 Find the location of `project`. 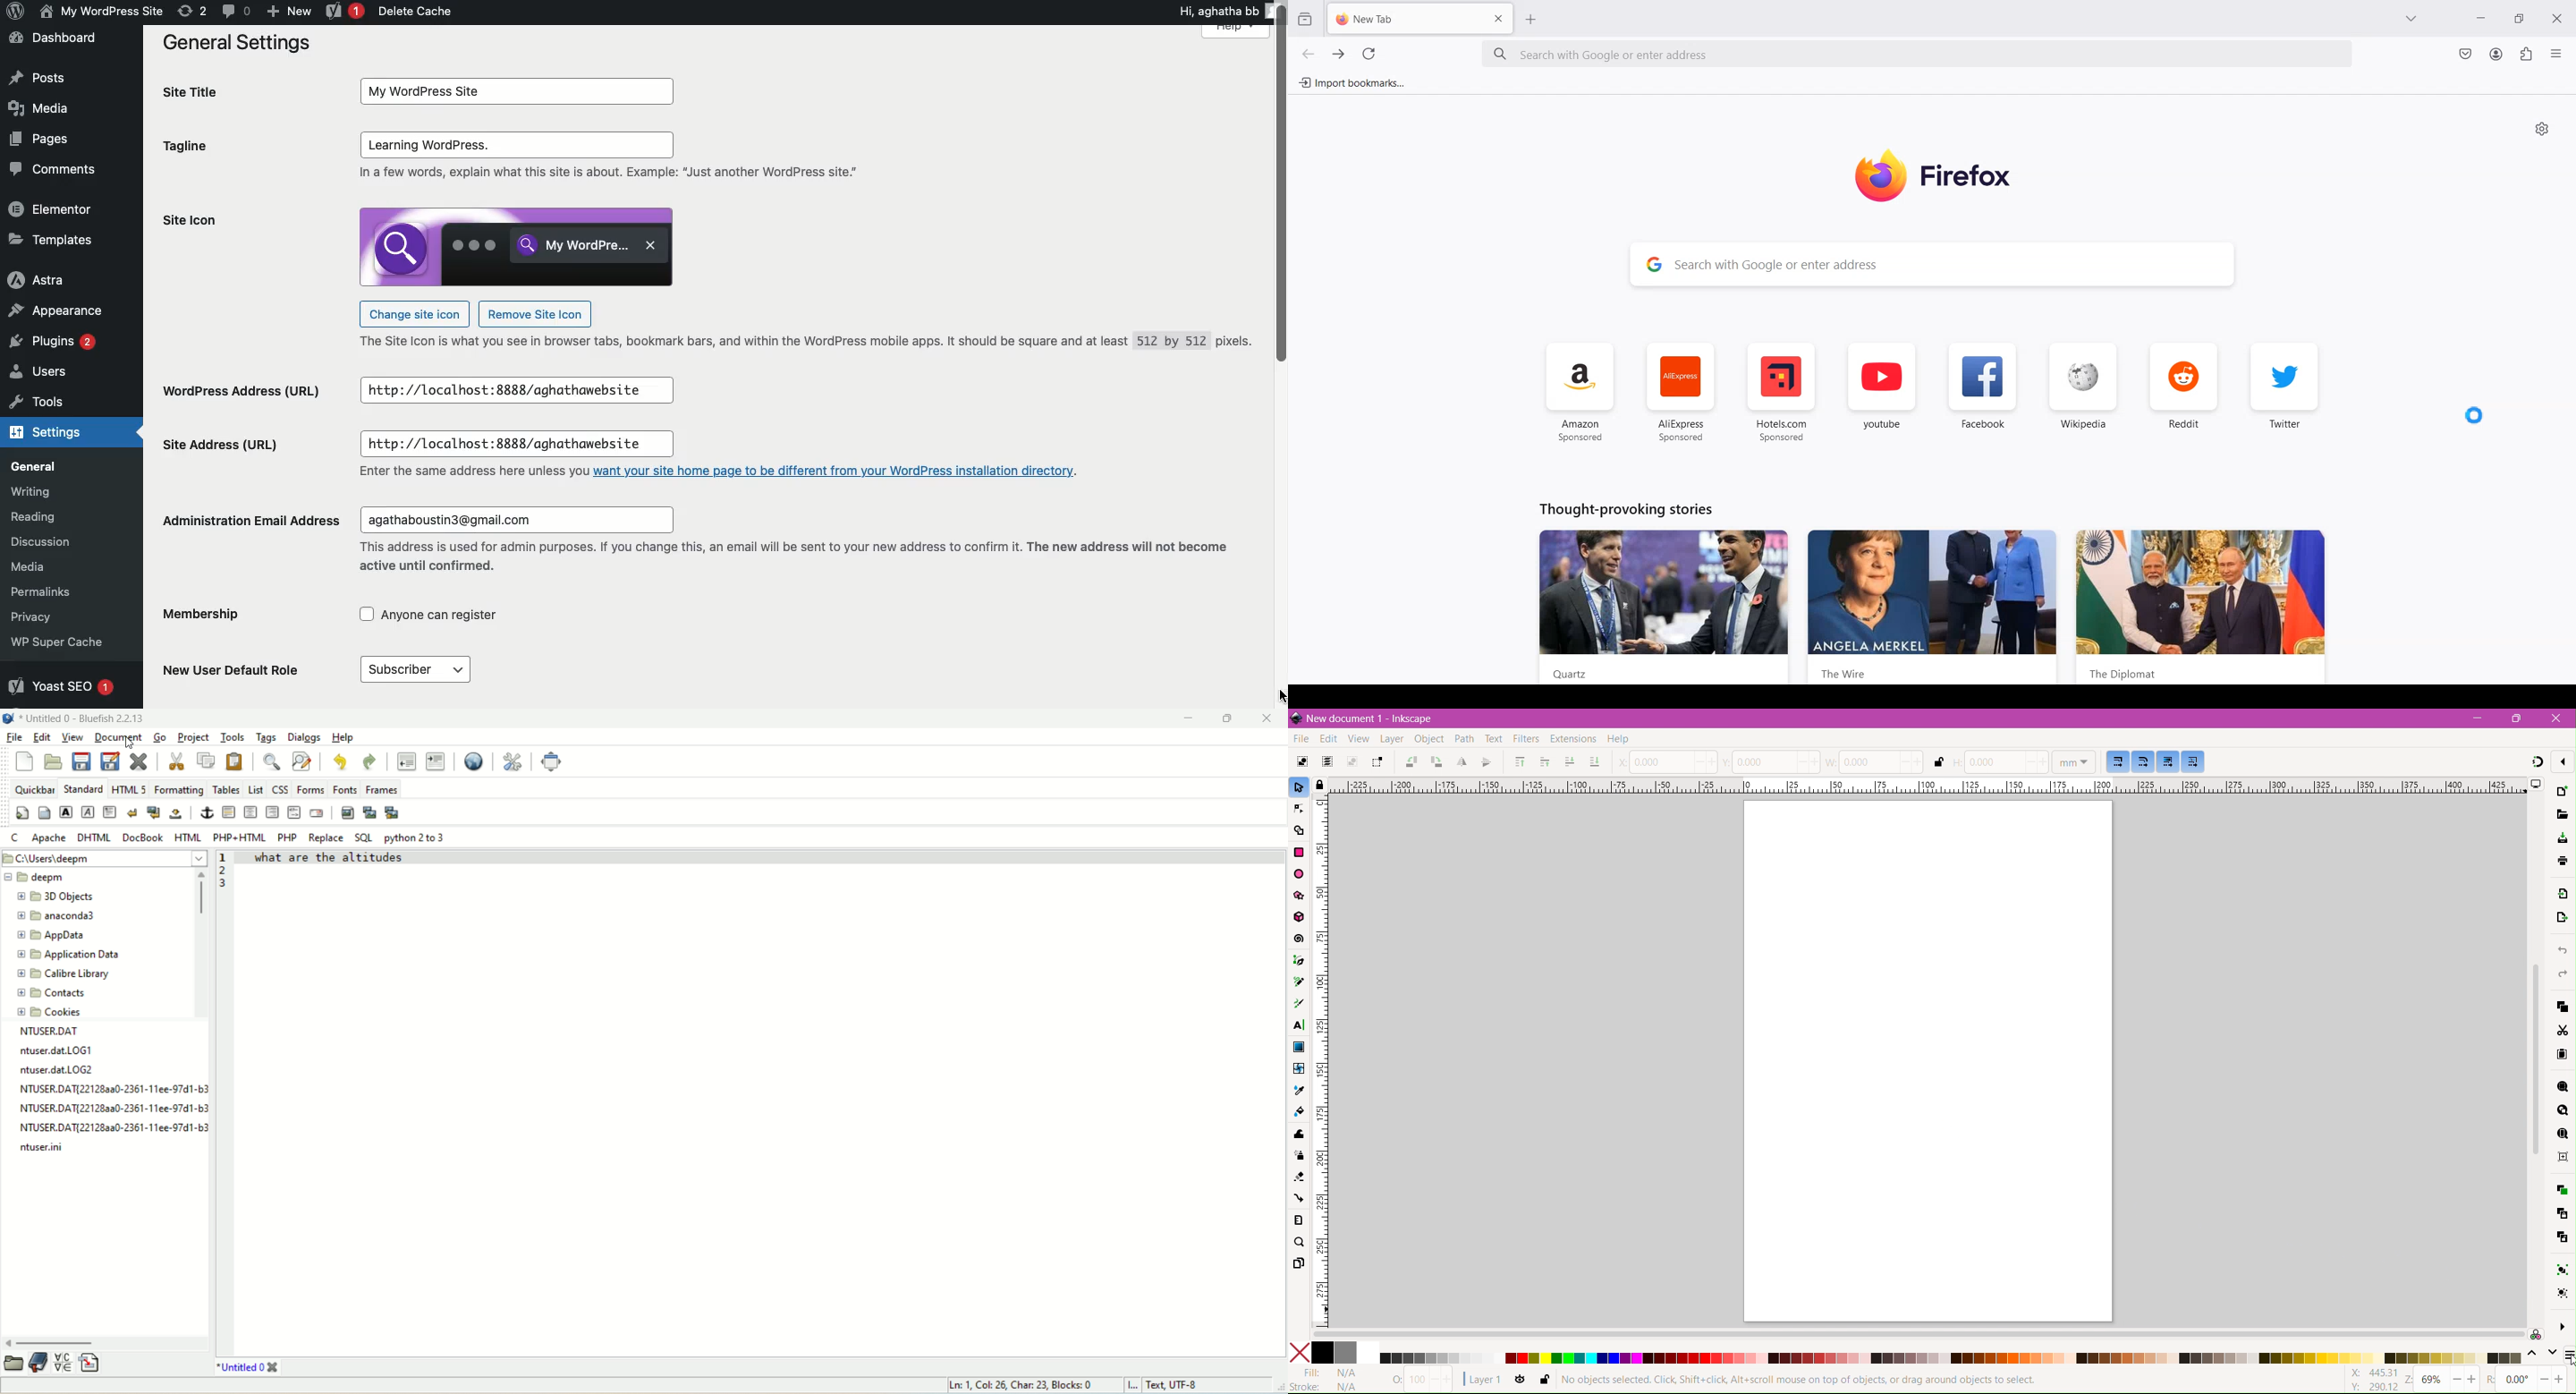

project is located at coordinates (192, 736).